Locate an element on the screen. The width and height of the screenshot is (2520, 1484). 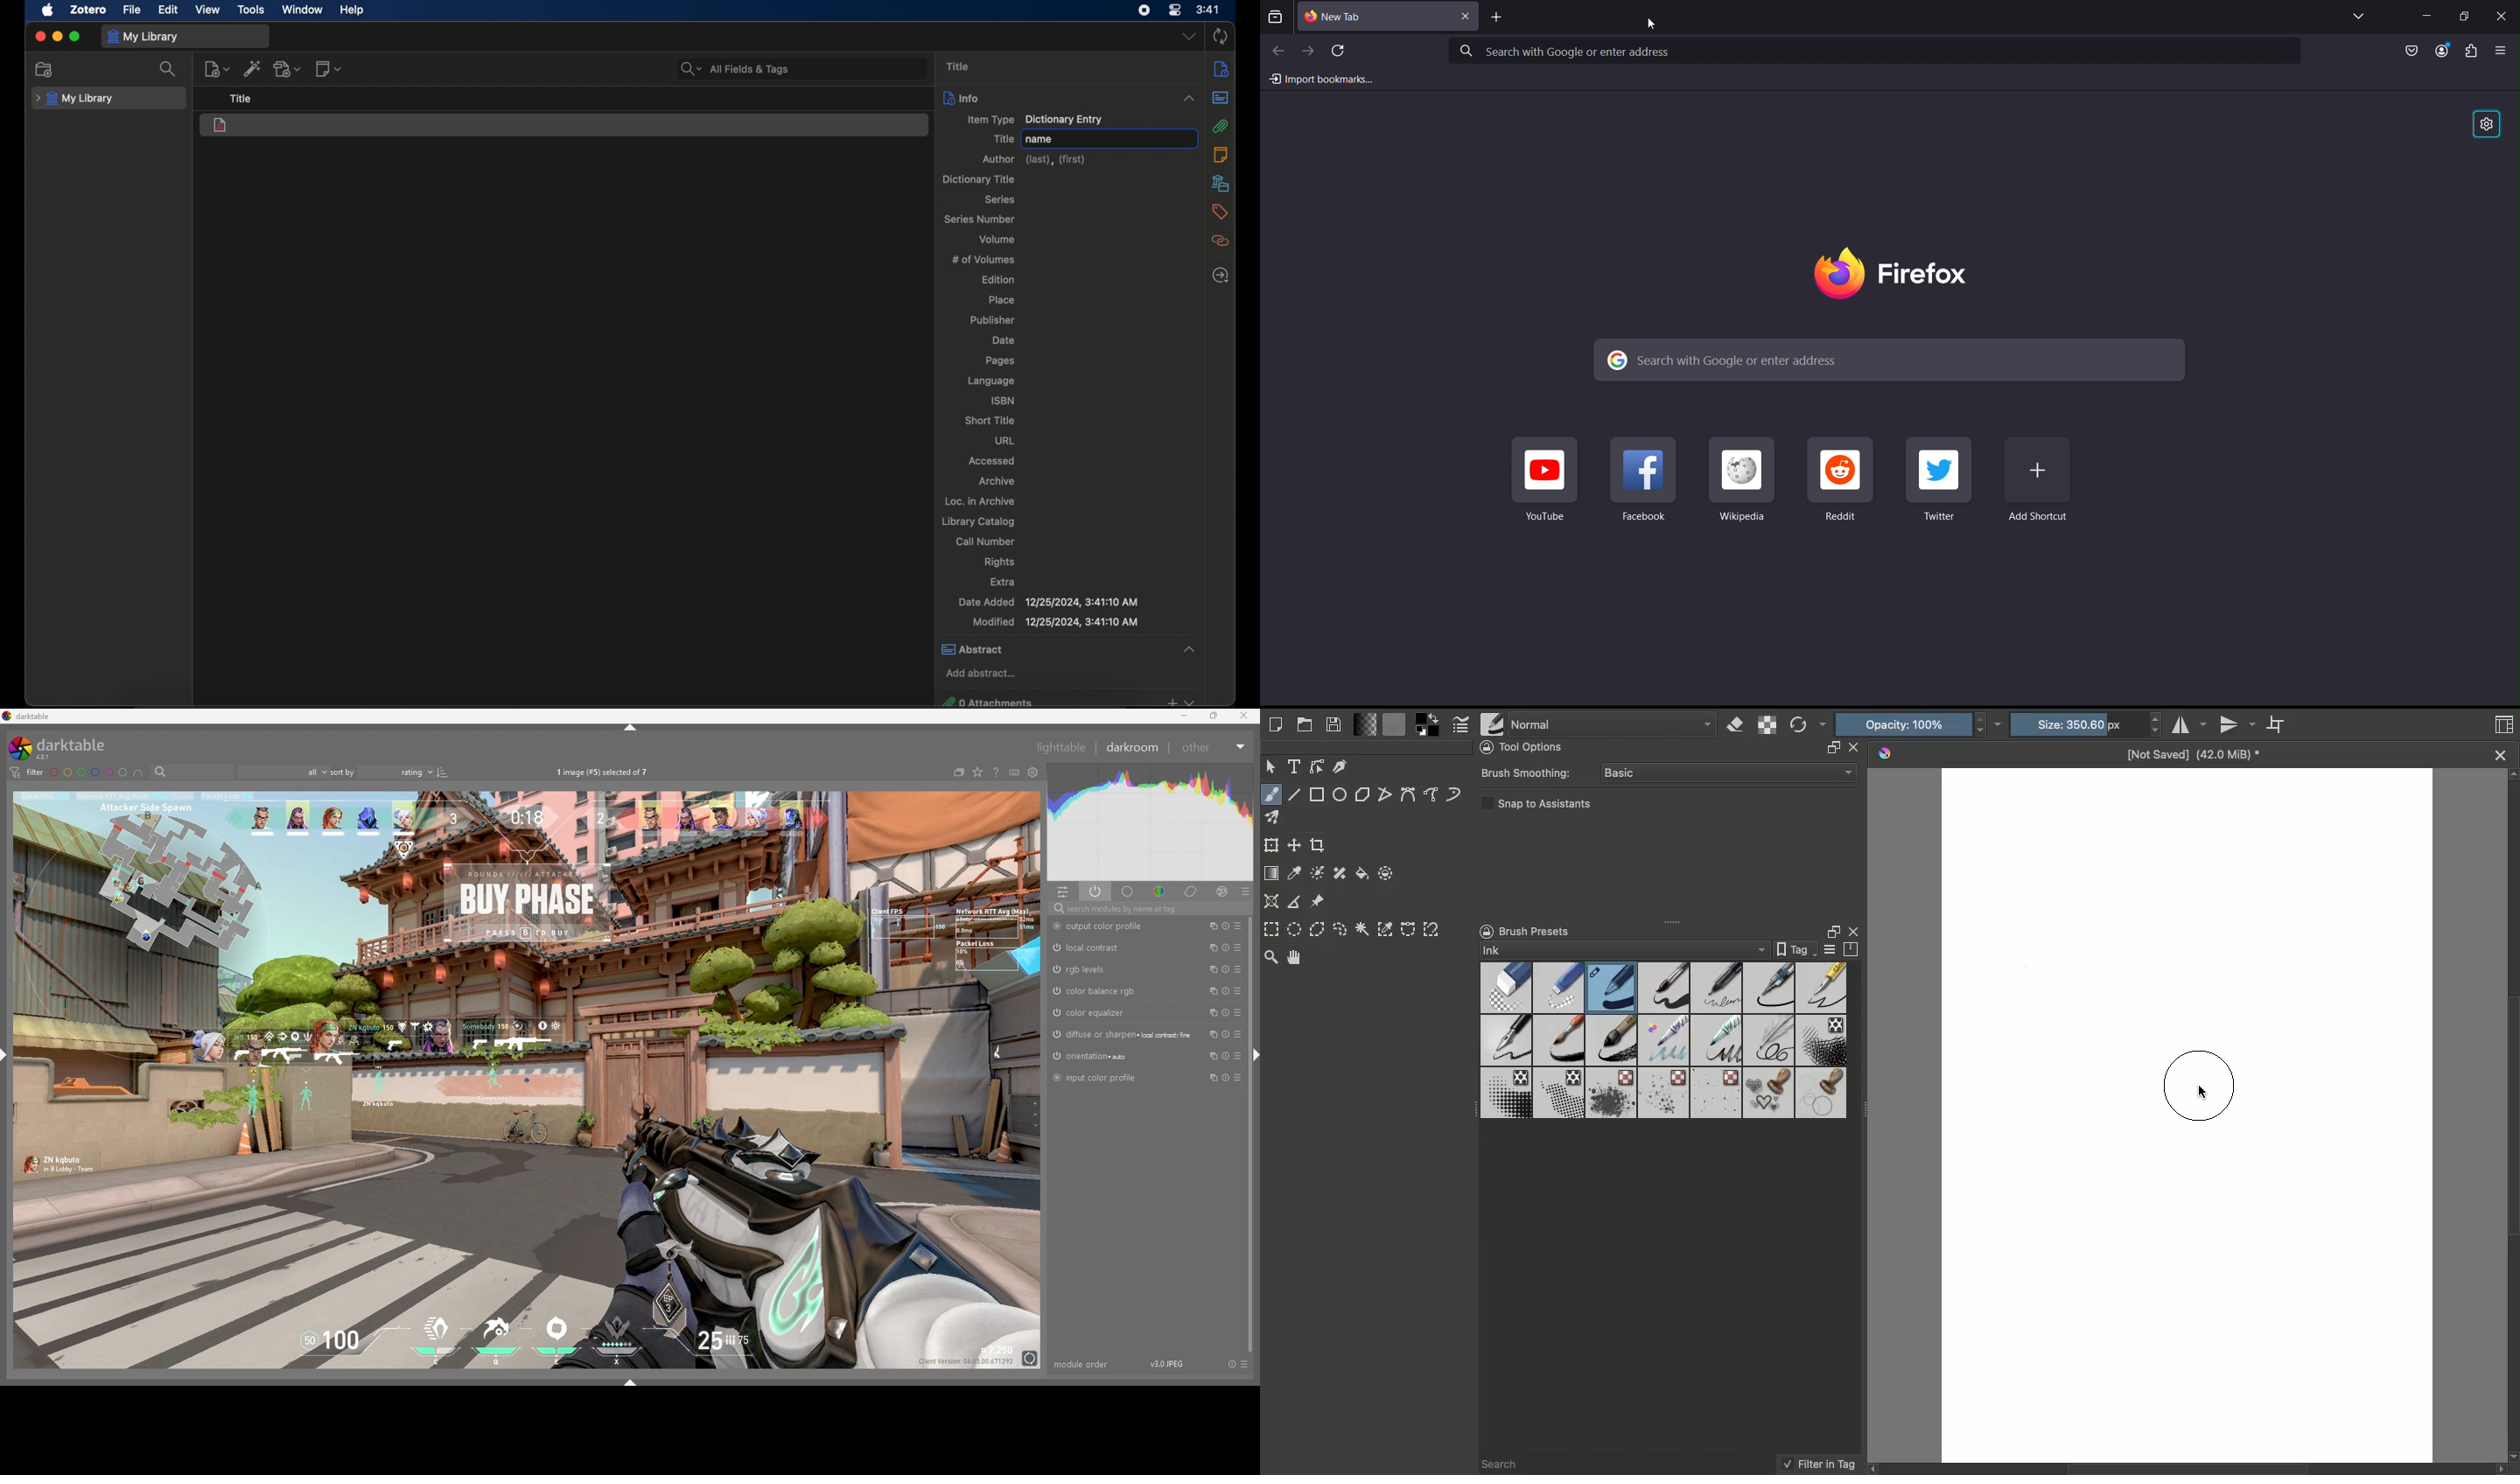
Zoom is located at coordinates (1272, 958).